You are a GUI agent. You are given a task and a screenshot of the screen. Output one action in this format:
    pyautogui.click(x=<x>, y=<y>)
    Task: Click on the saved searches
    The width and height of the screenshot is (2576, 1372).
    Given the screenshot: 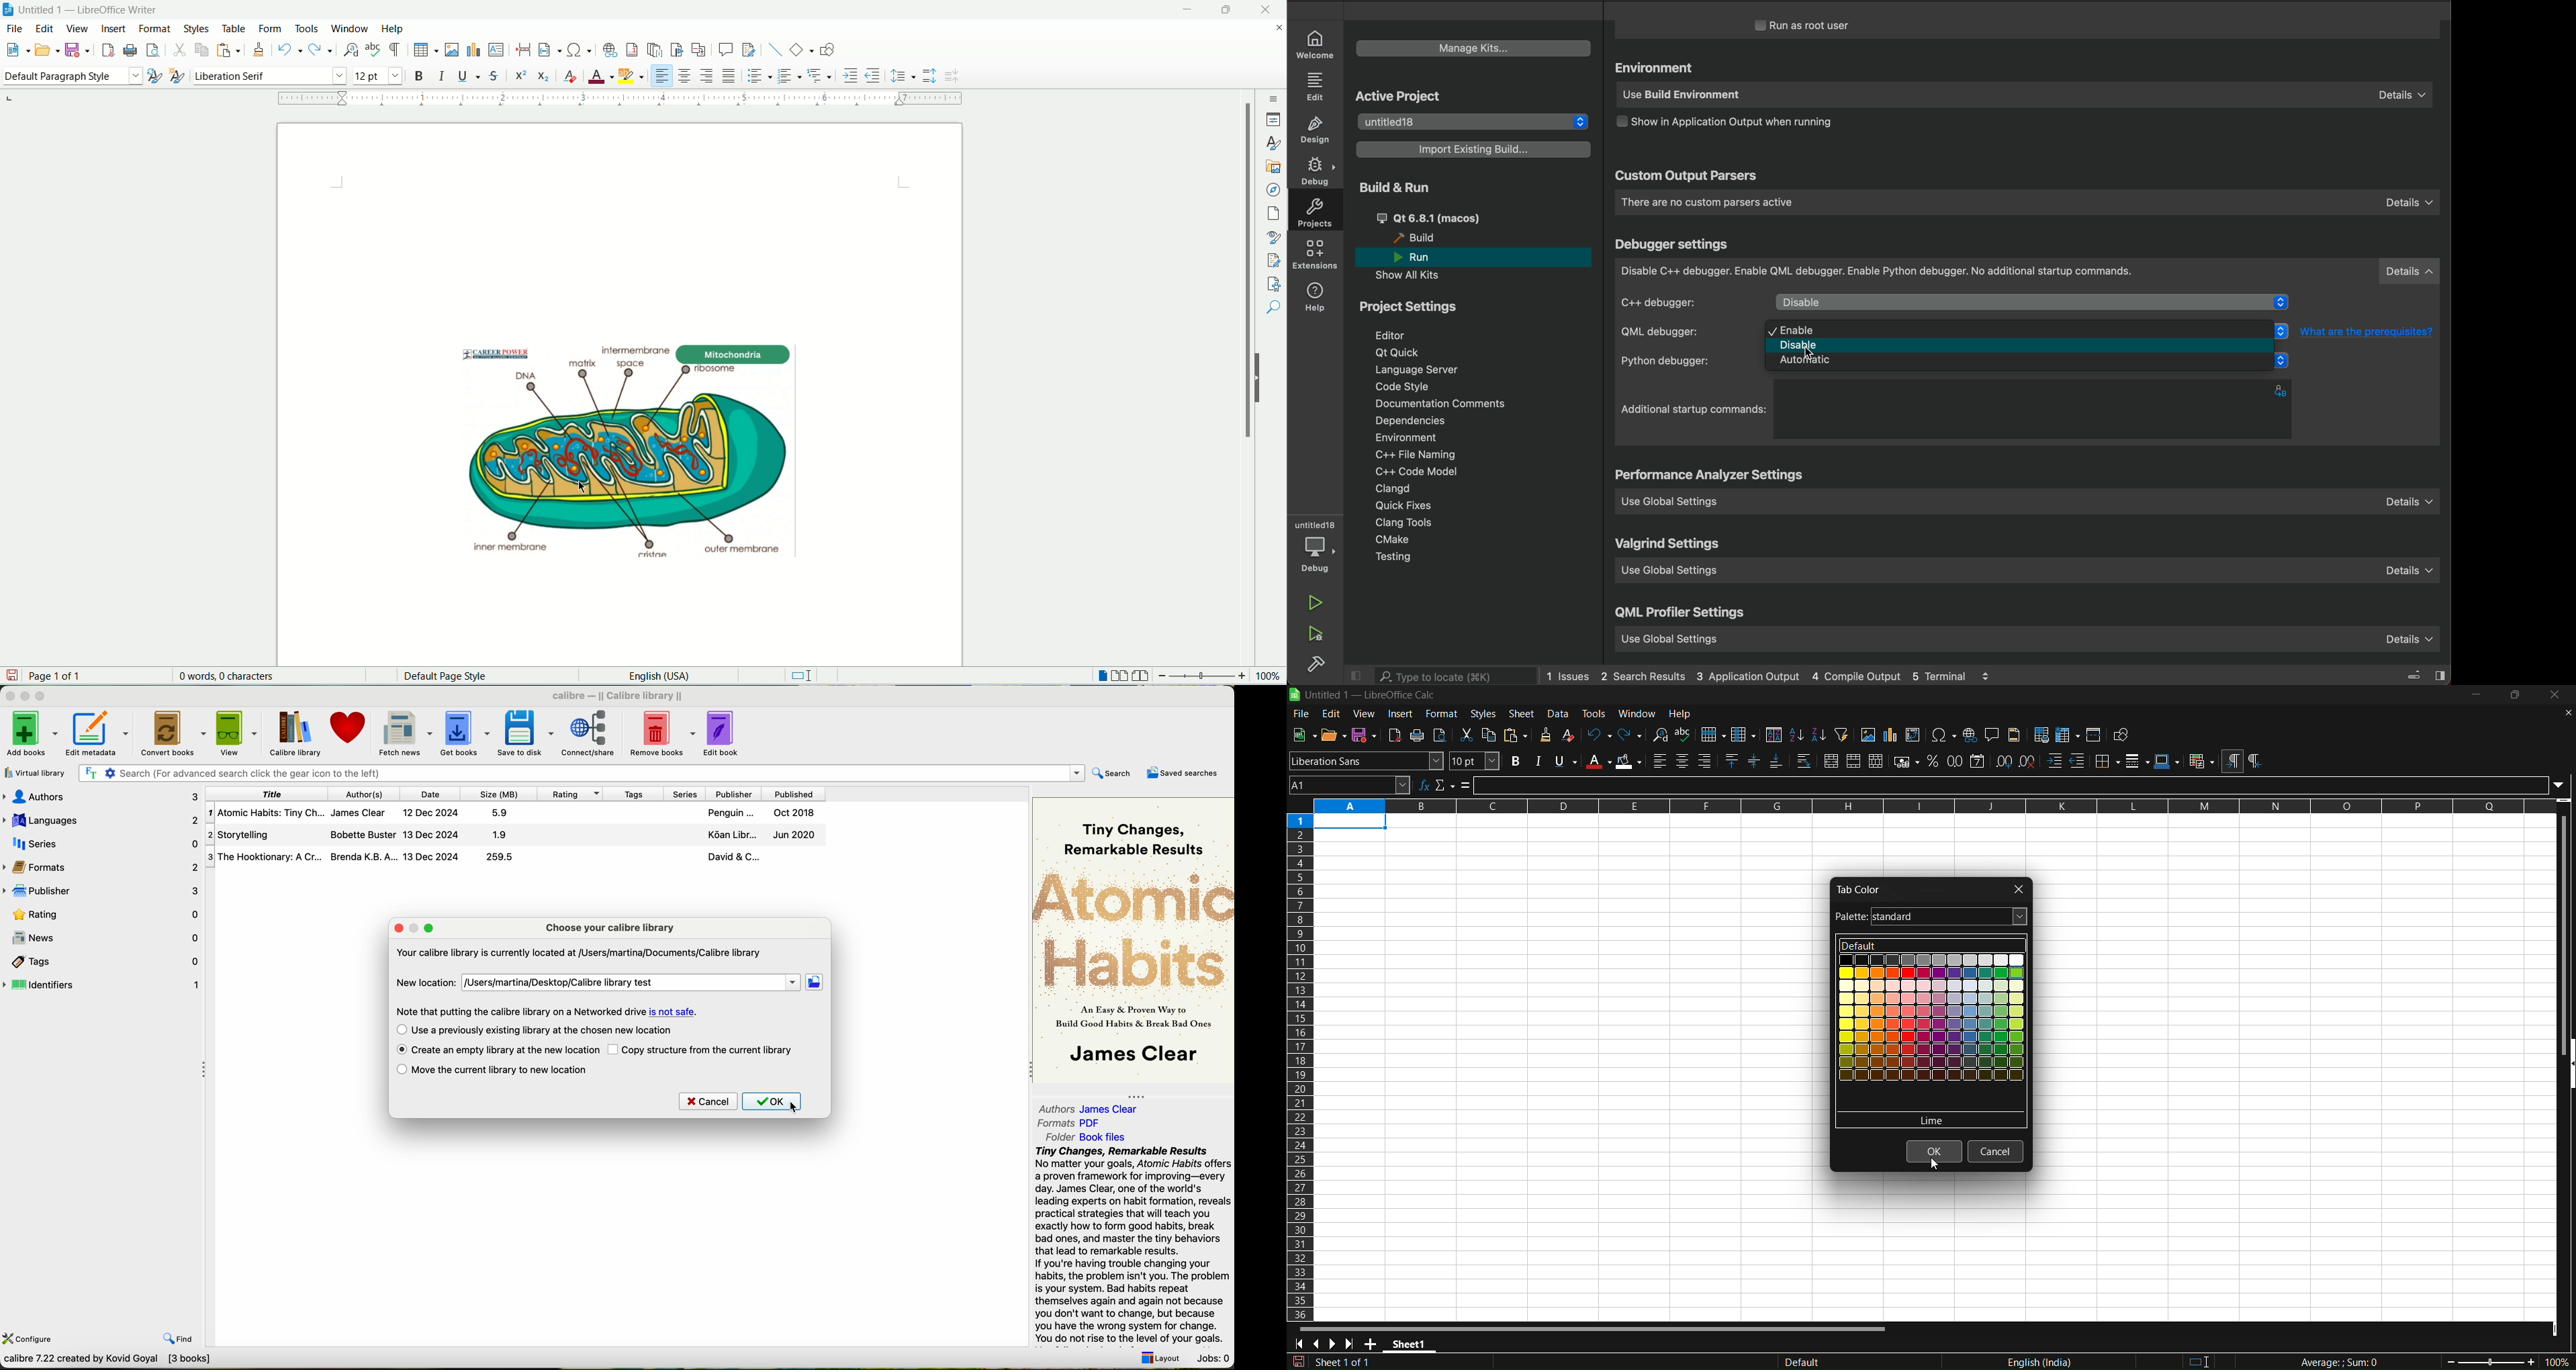 What is the action you would take?
    pyautogui.click(x=1185, y=773)
    